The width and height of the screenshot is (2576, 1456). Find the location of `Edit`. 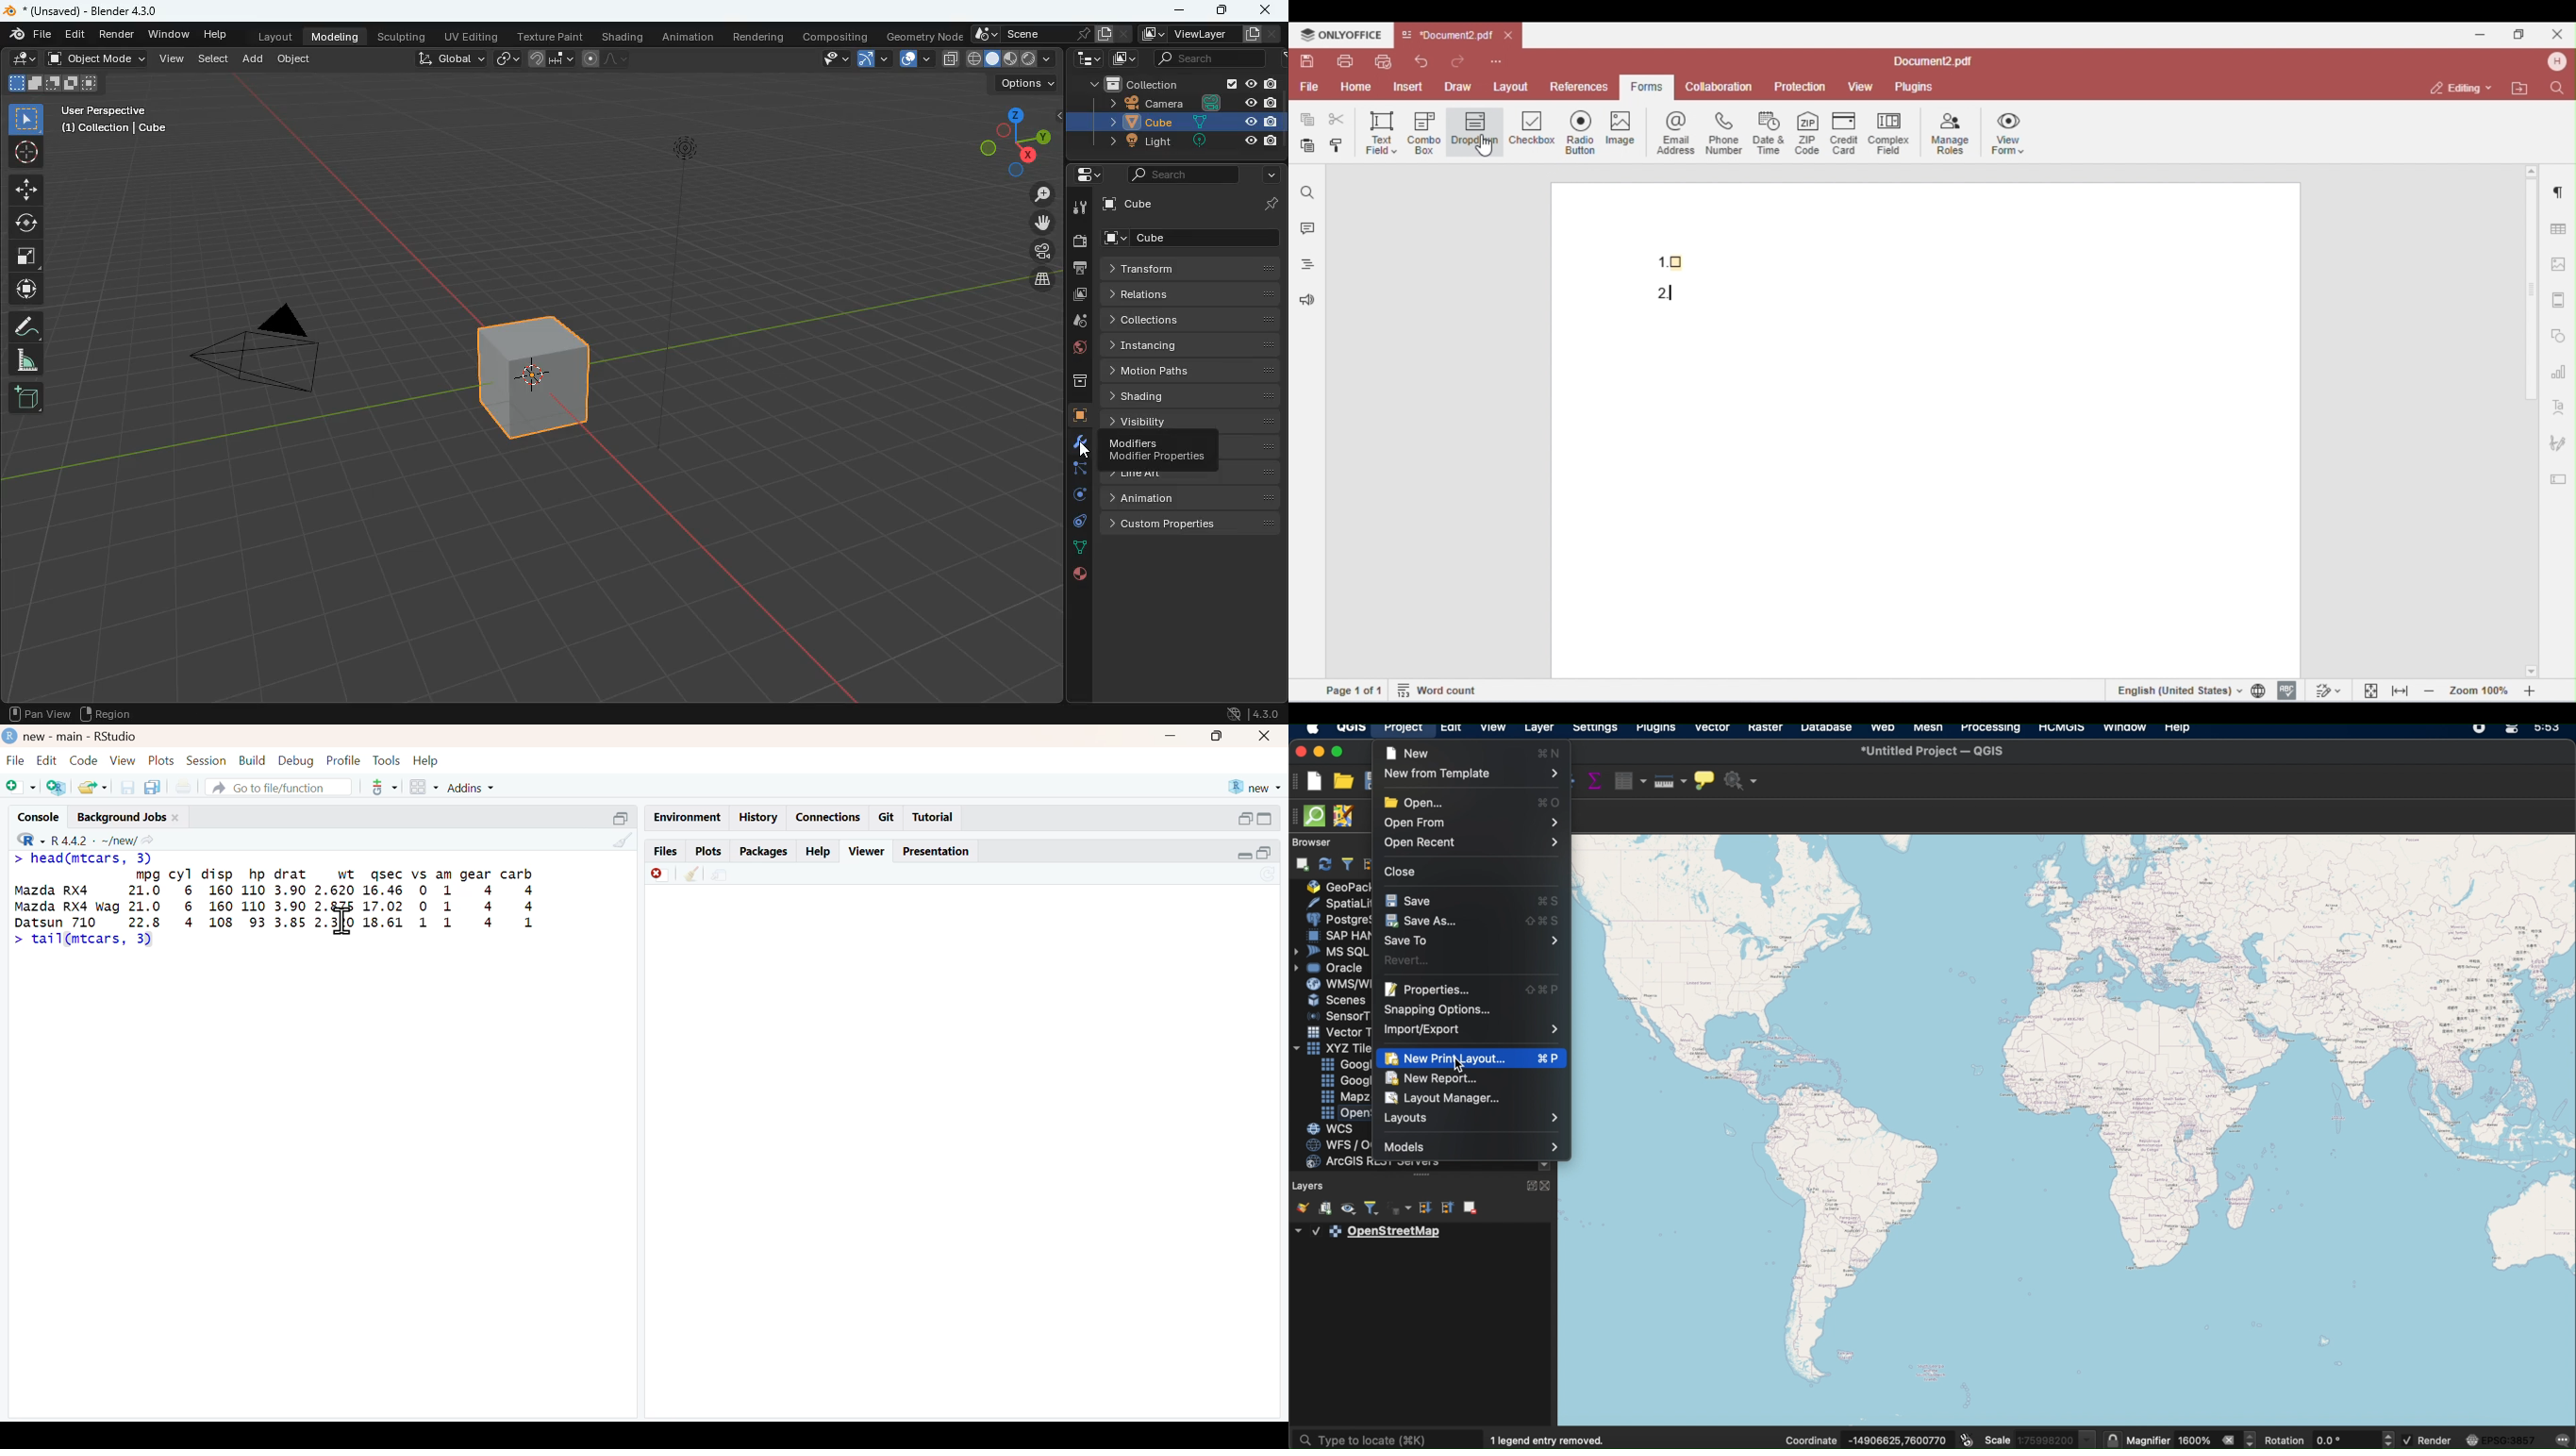

Edit is located at coordinates (45, 759).